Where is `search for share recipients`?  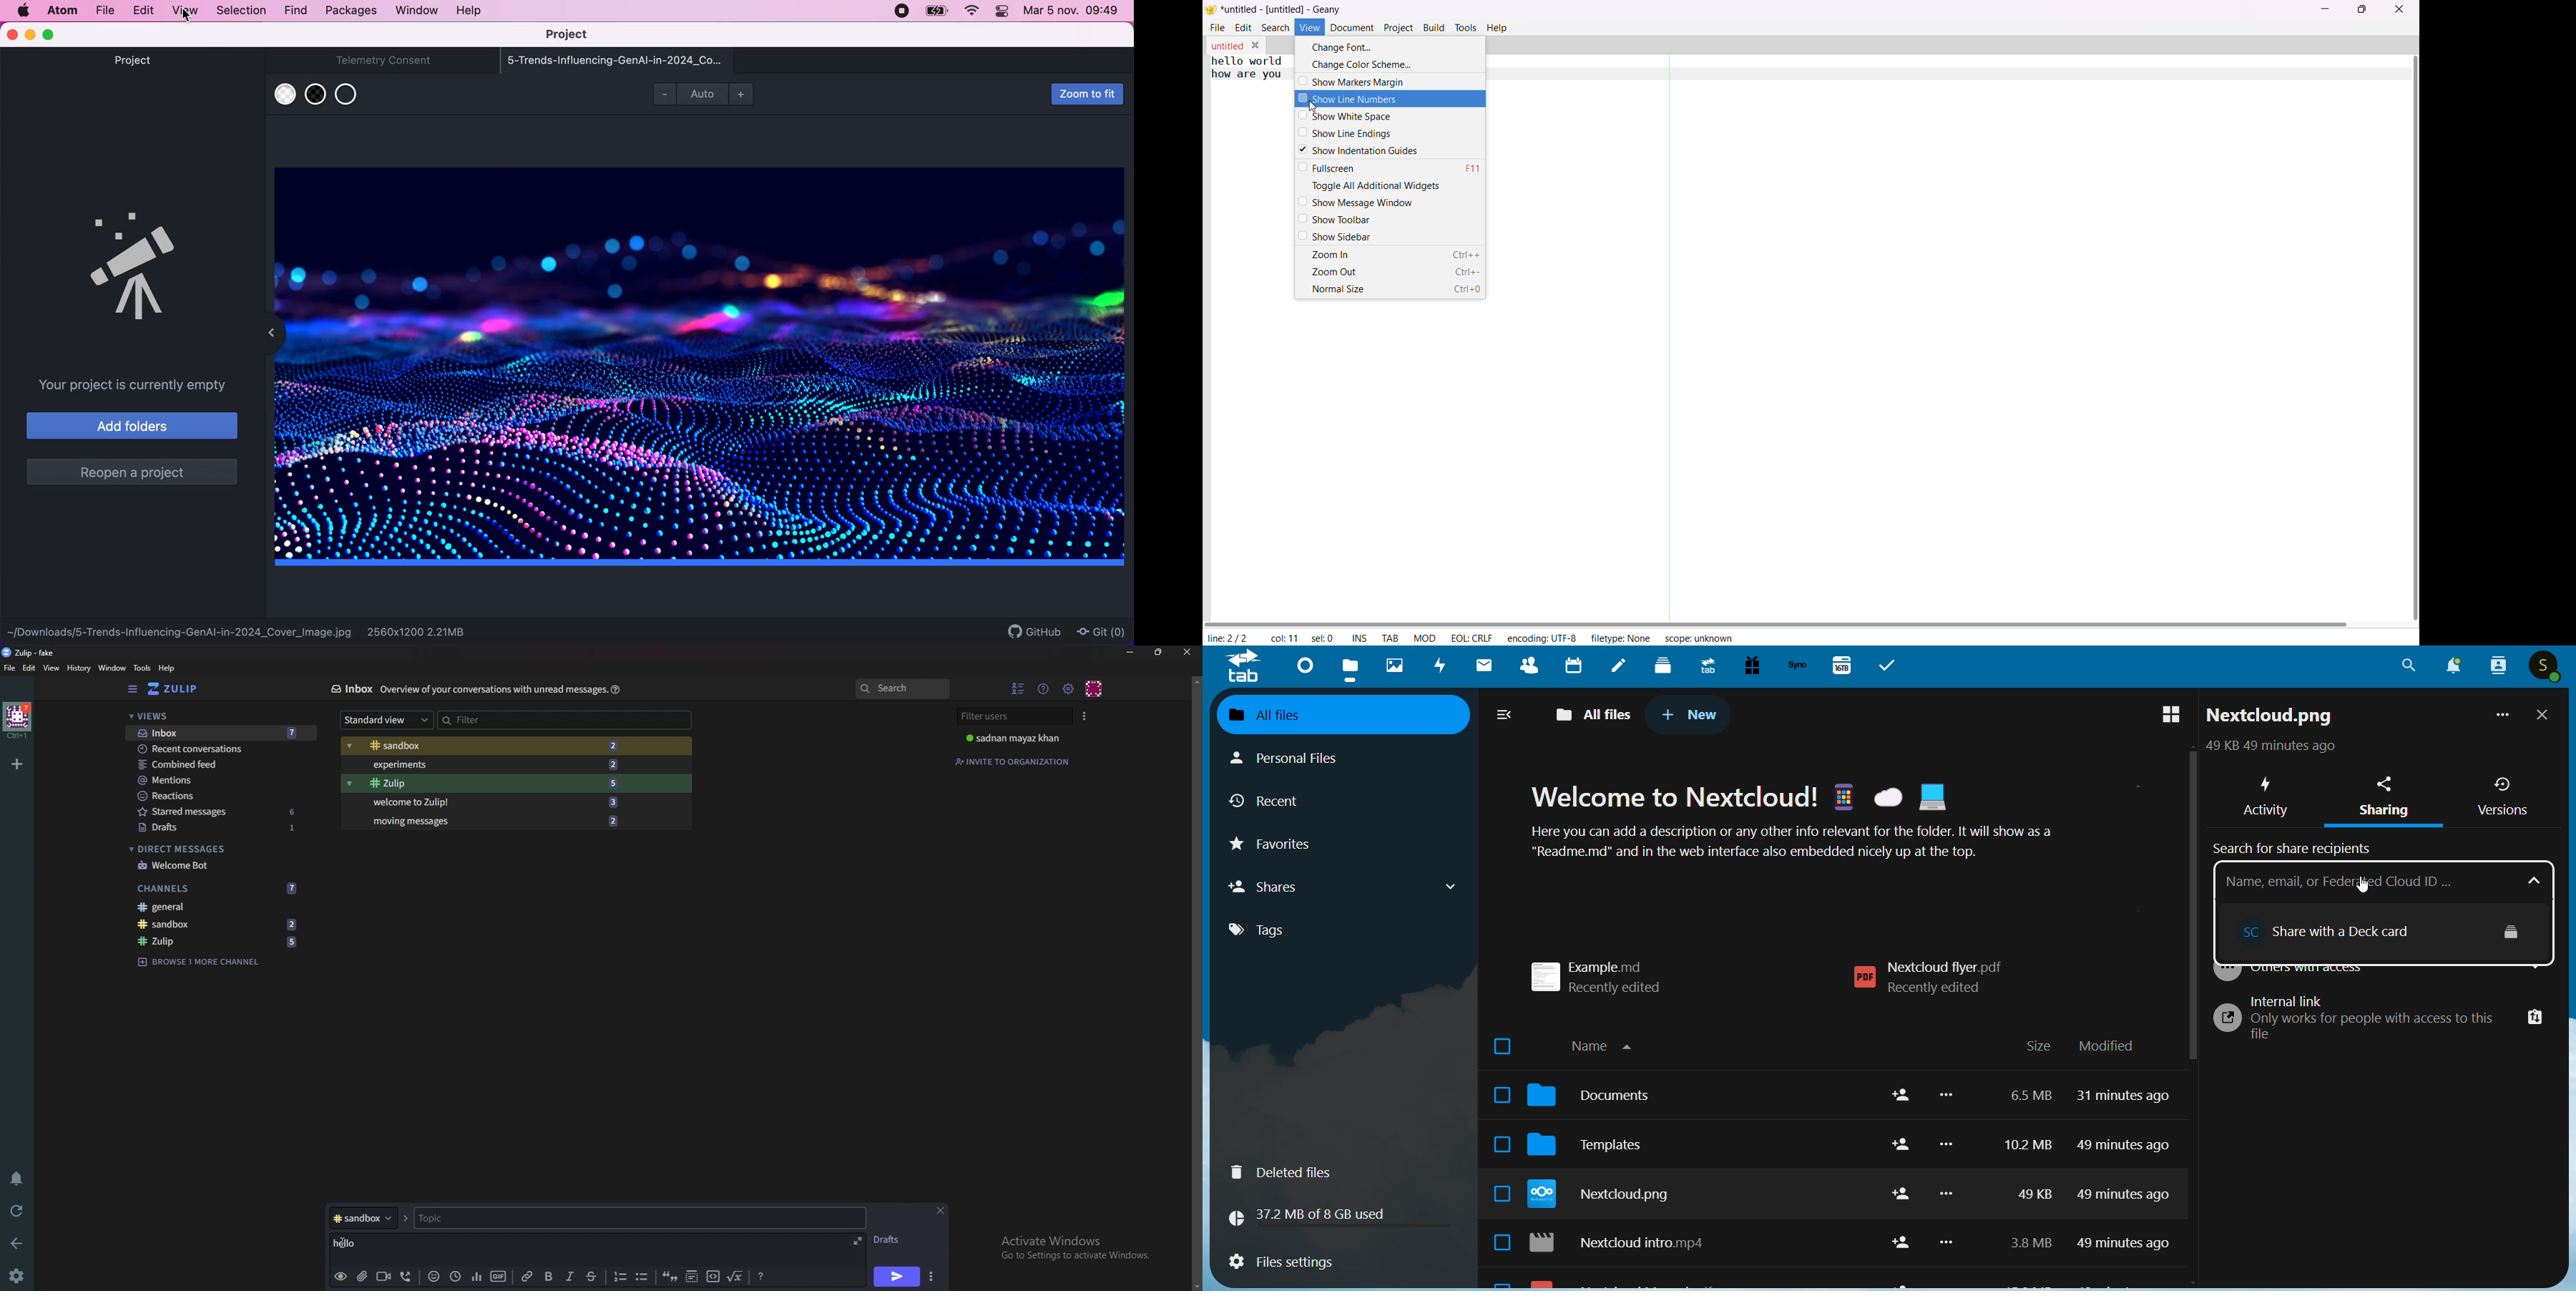
search for share recipients is located at coordinates (2297, 846).